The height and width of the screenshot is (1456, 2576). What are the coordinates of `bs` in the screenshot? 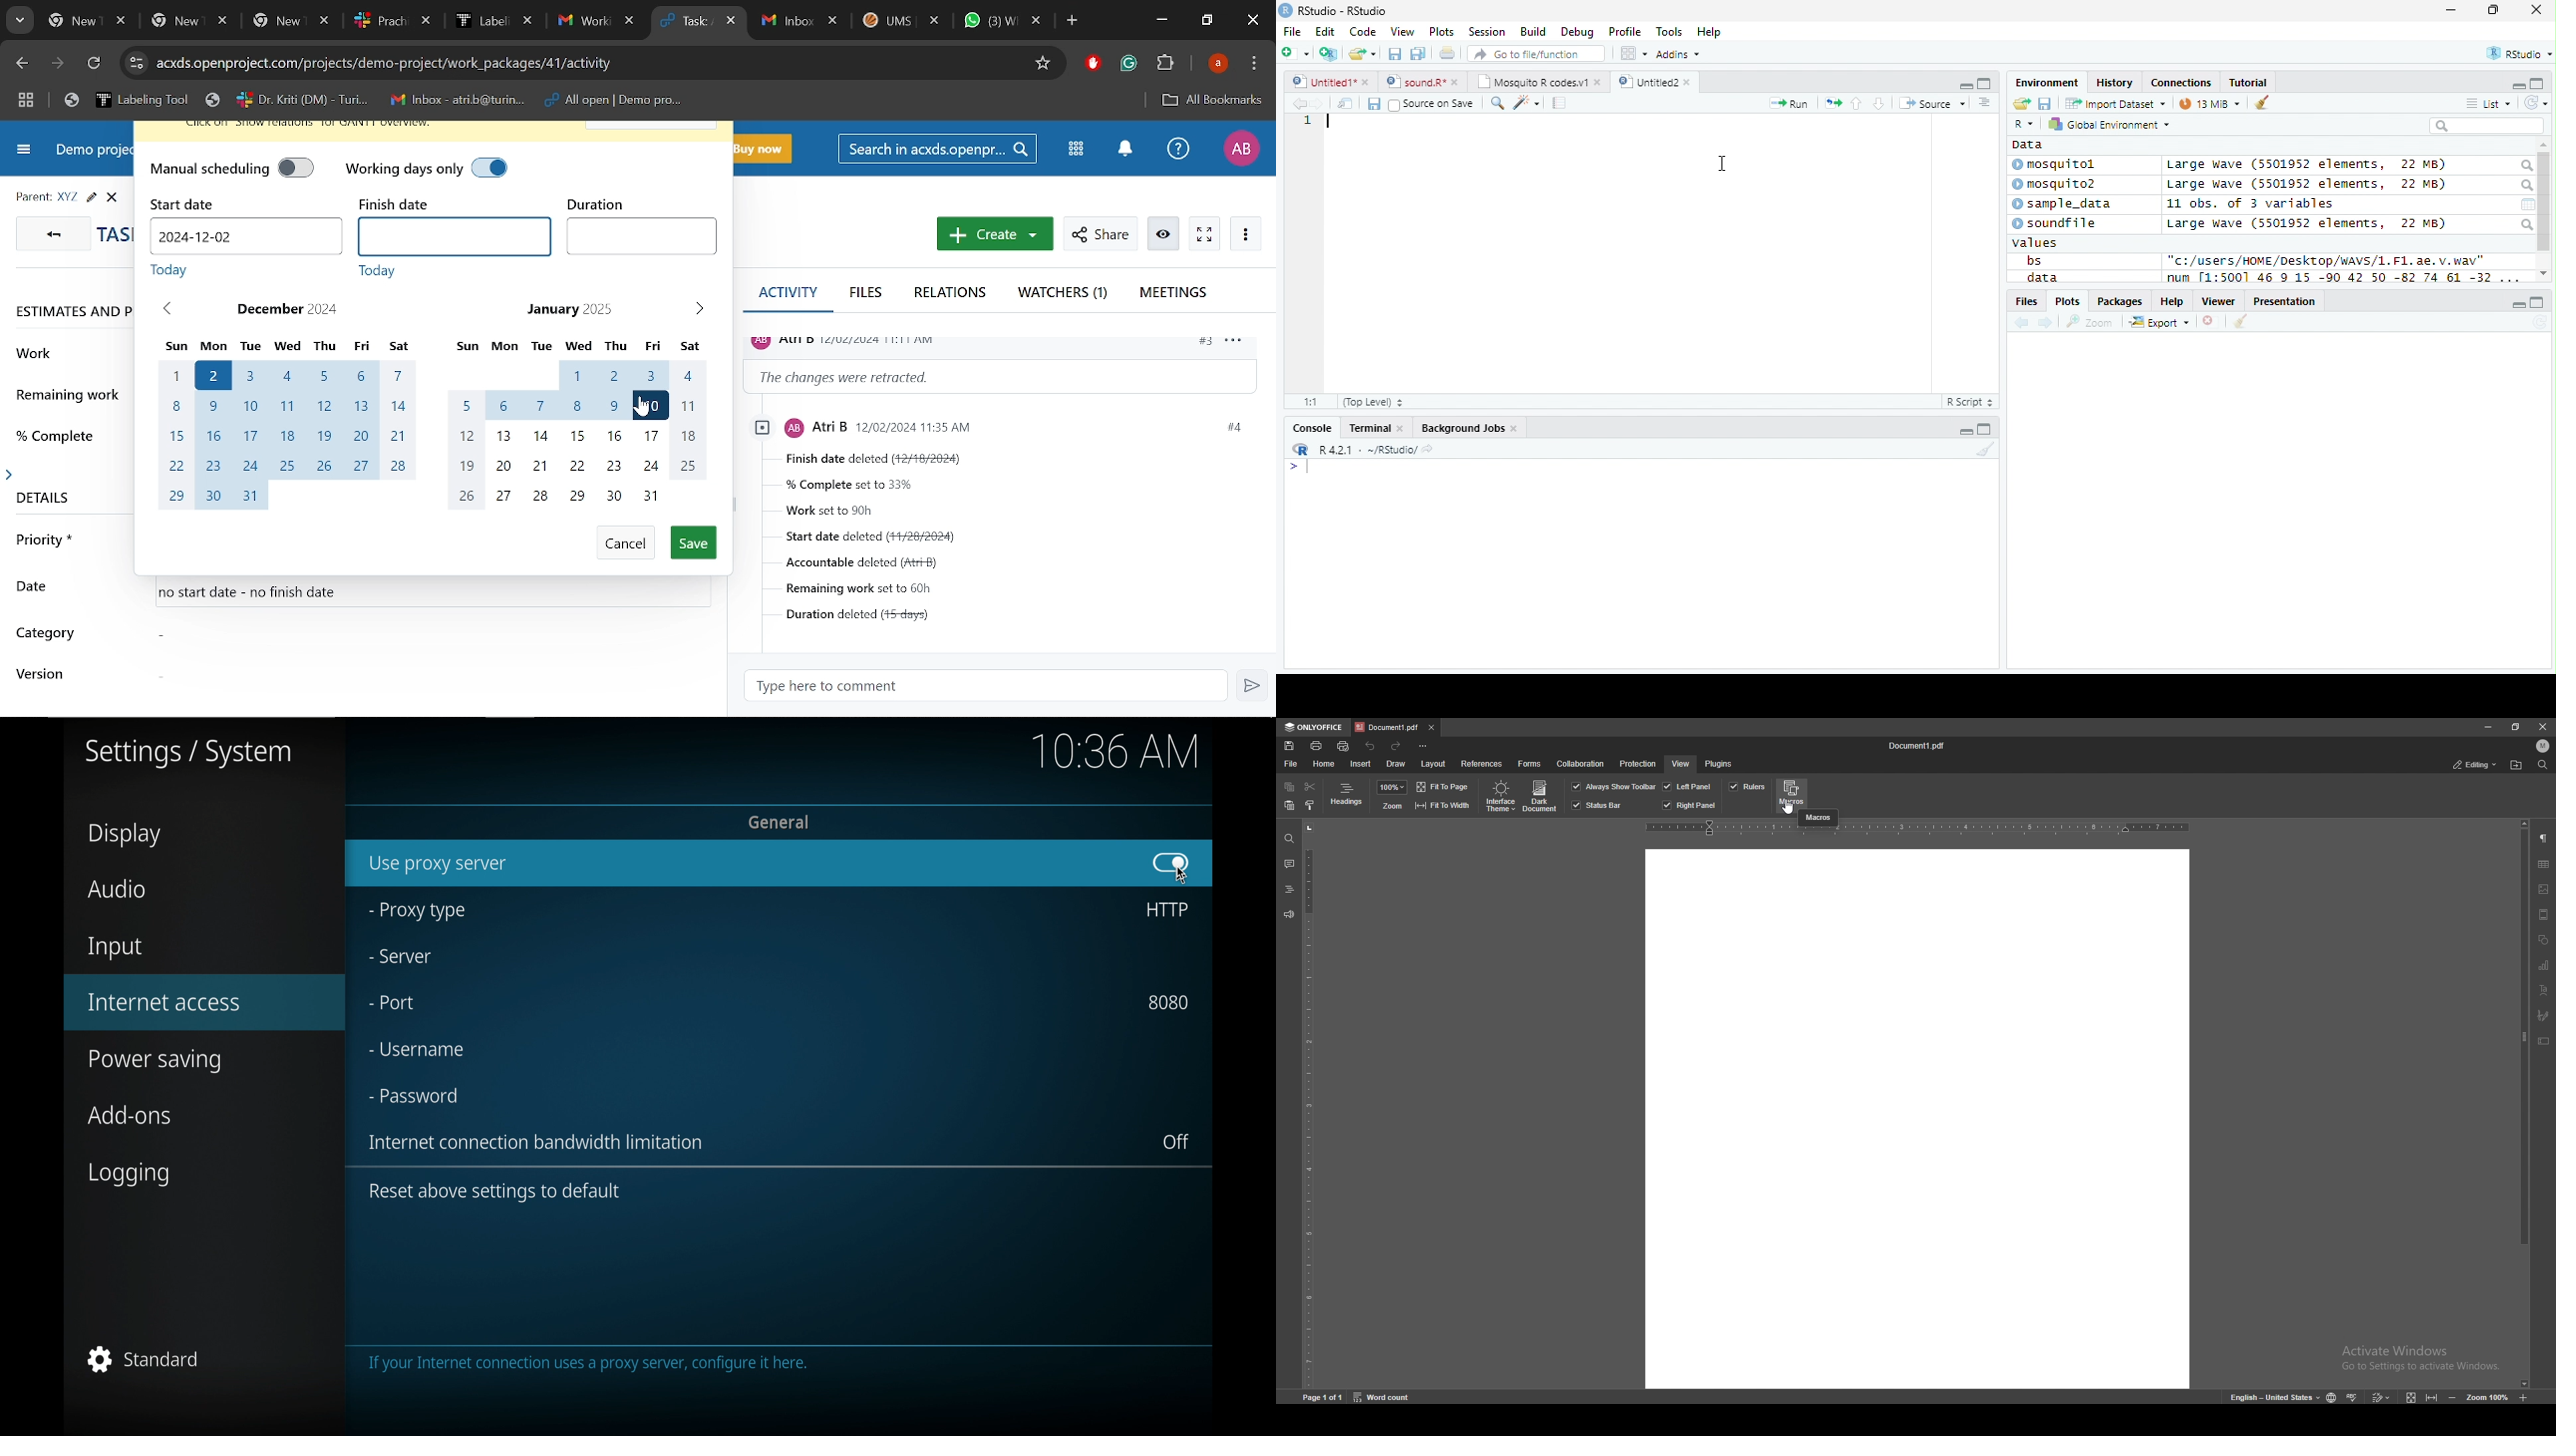 It's located at (2033, 260).